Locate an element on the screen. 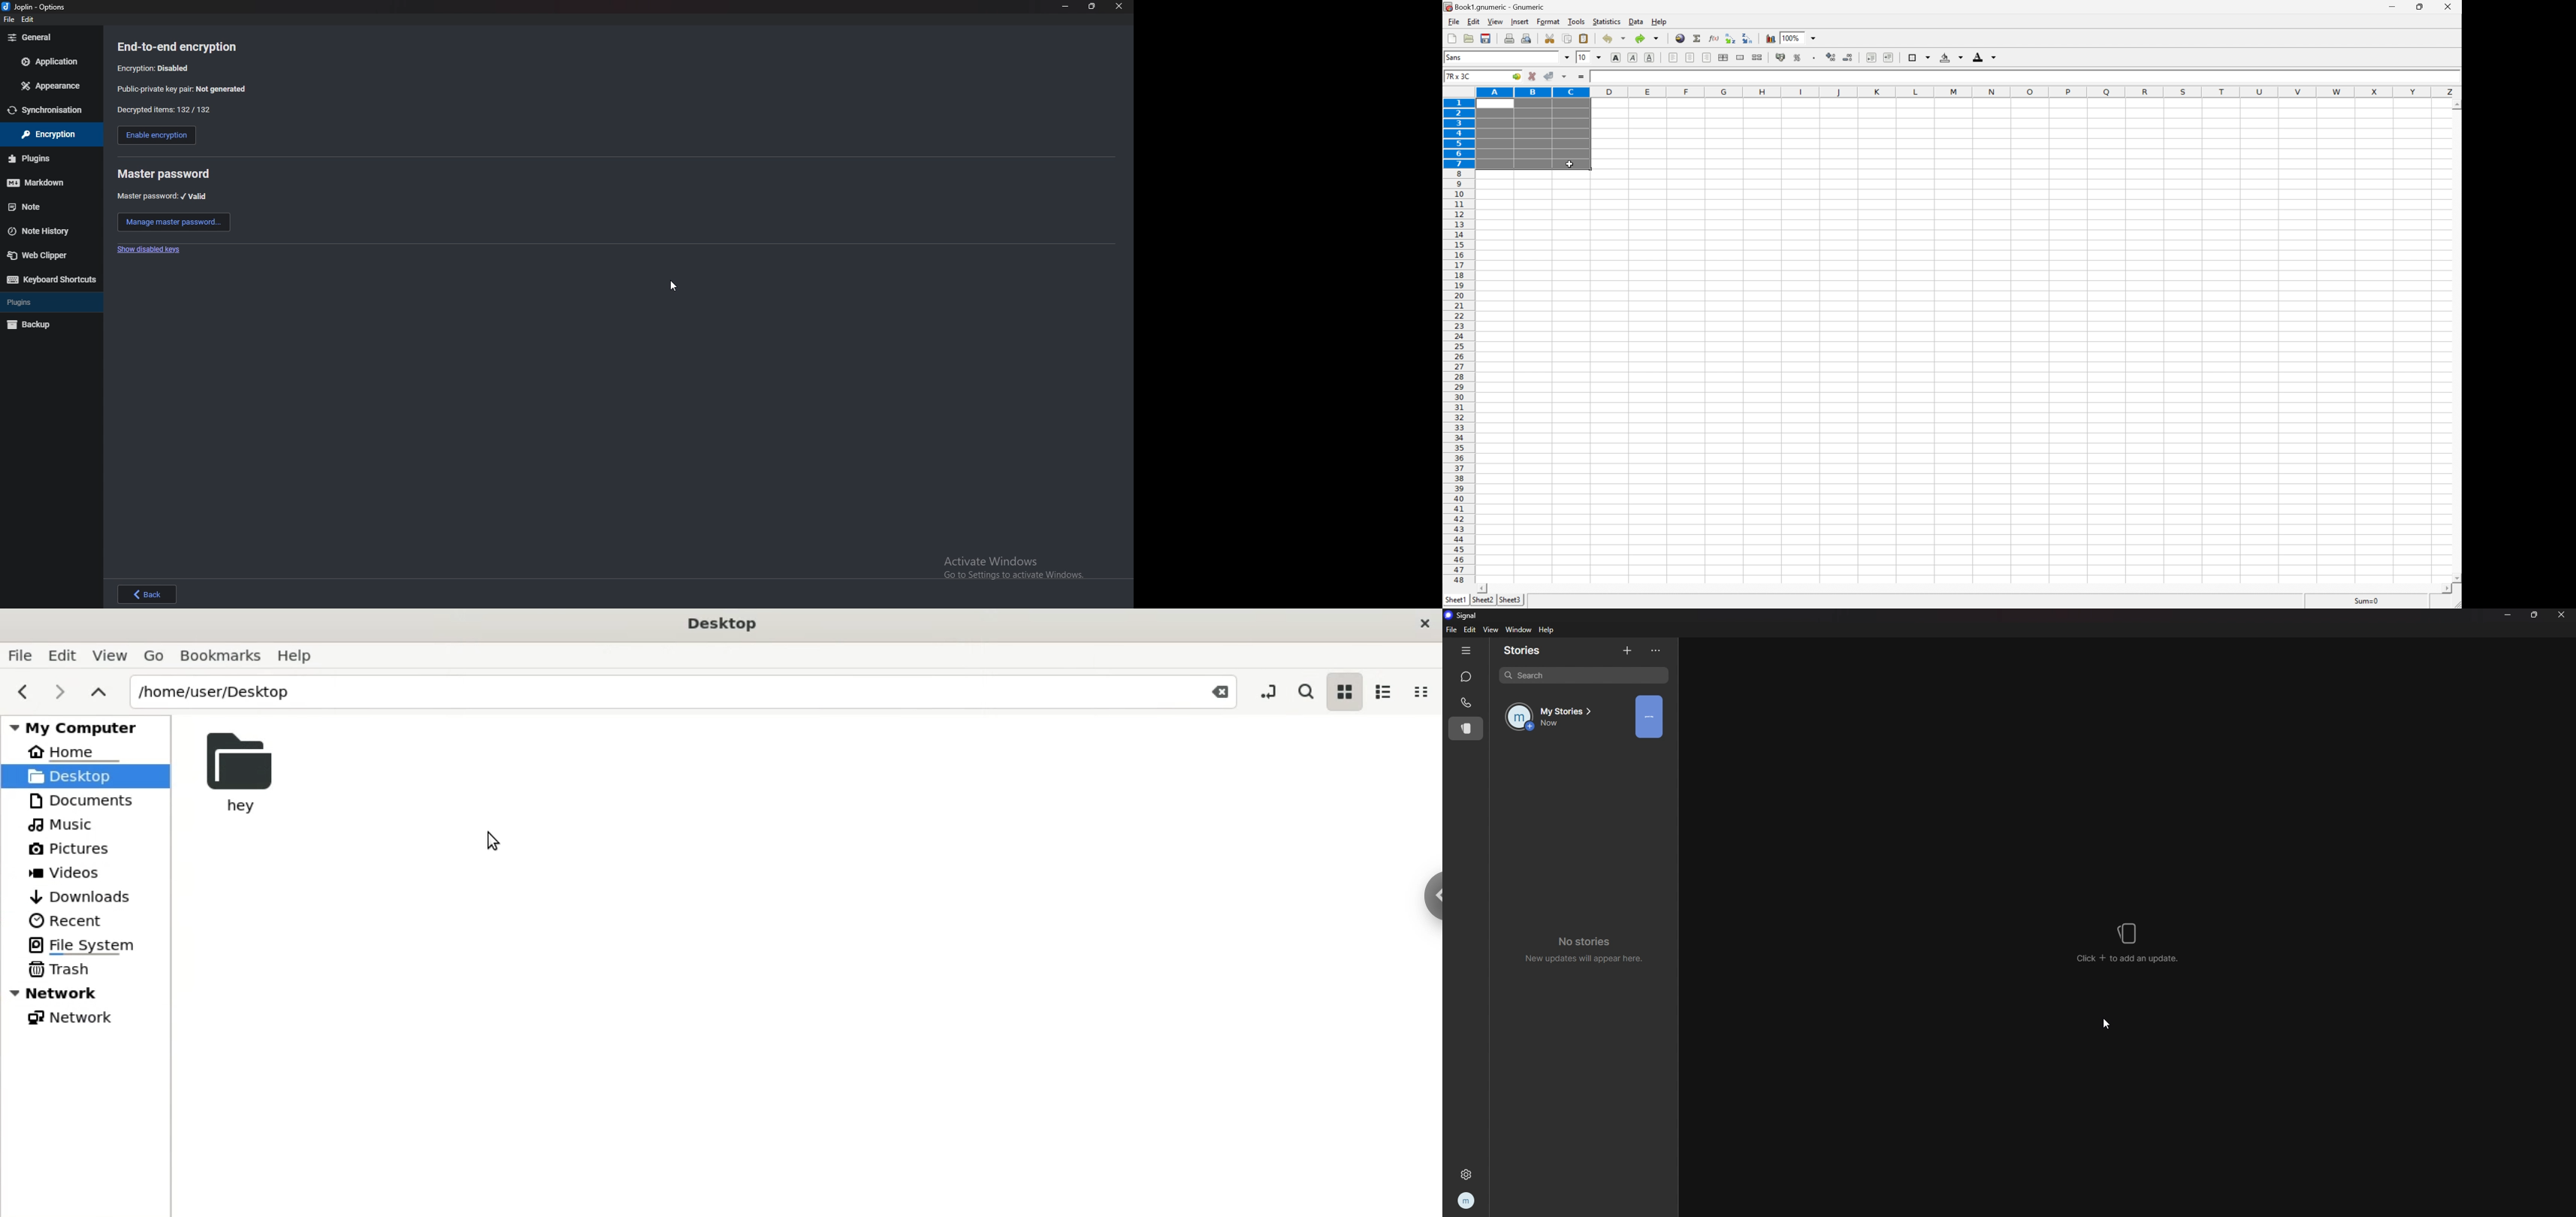  go  is located at coordinates (155, 654).